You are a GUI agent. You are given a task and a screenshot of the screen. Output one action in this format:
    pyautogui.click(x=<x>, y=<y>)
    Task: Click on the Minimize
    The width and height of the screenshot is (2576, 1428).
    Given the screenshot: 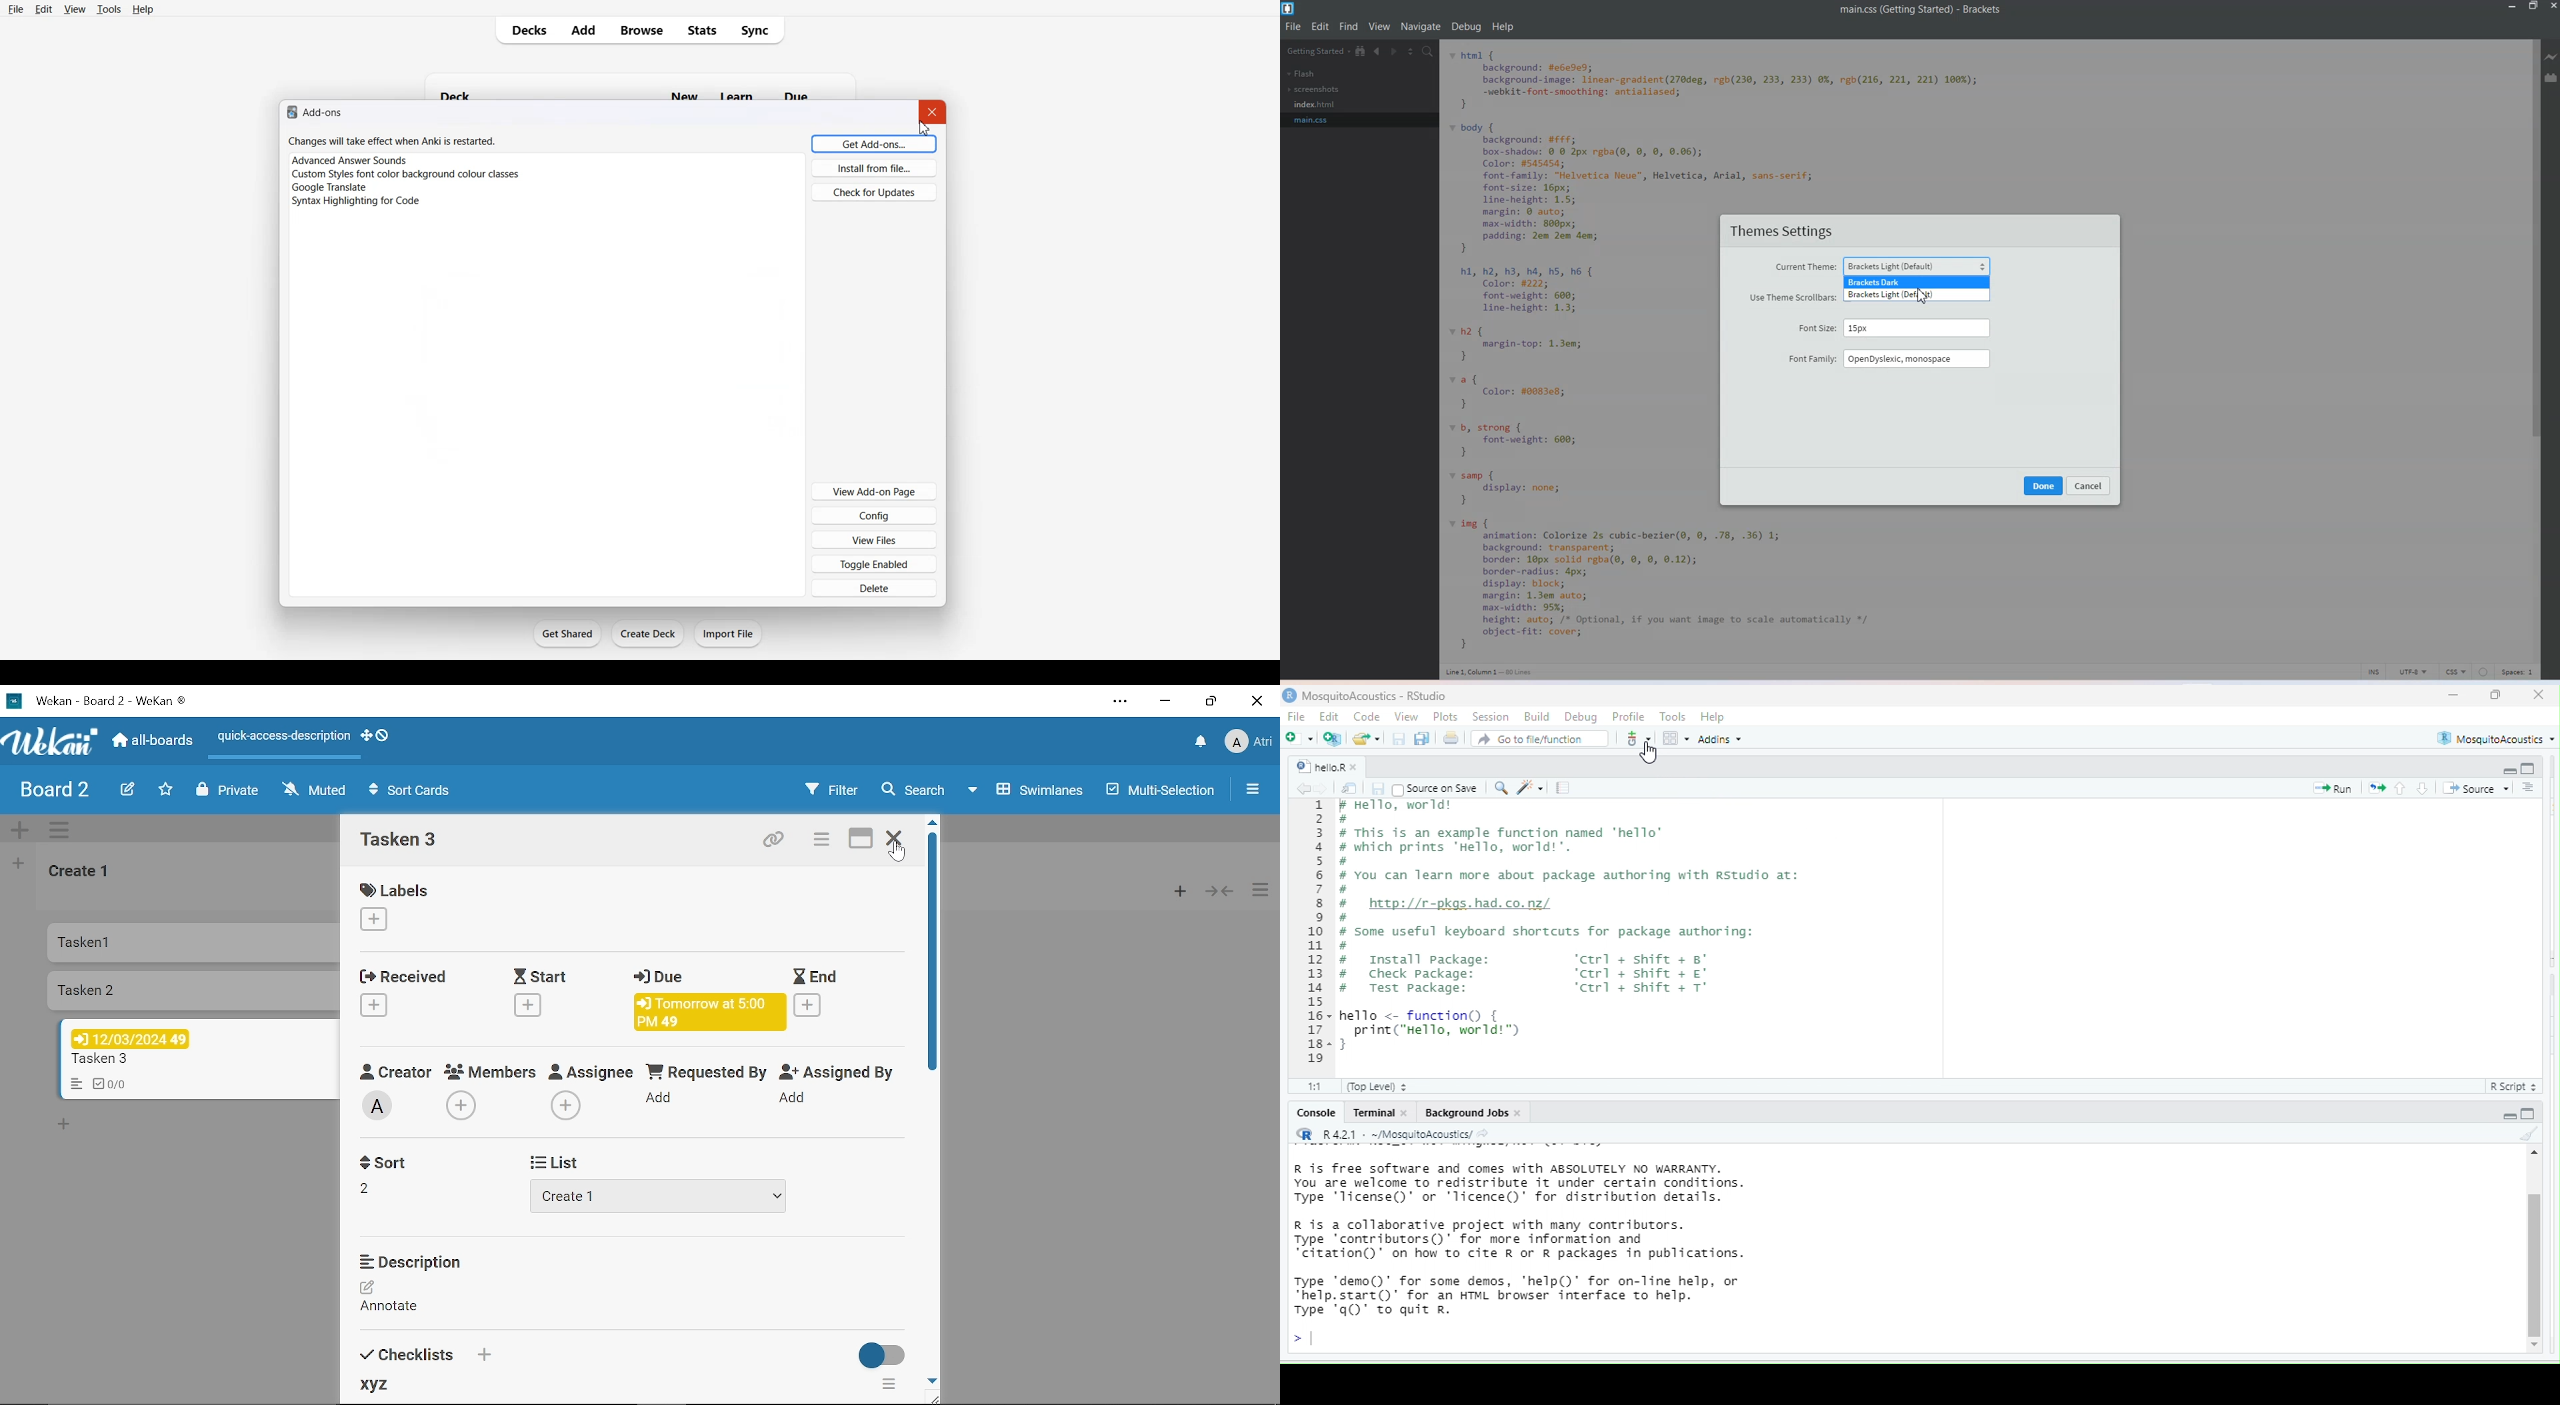 What is the action you would take?
    pyautogui.click(x=2513, y=5)
    